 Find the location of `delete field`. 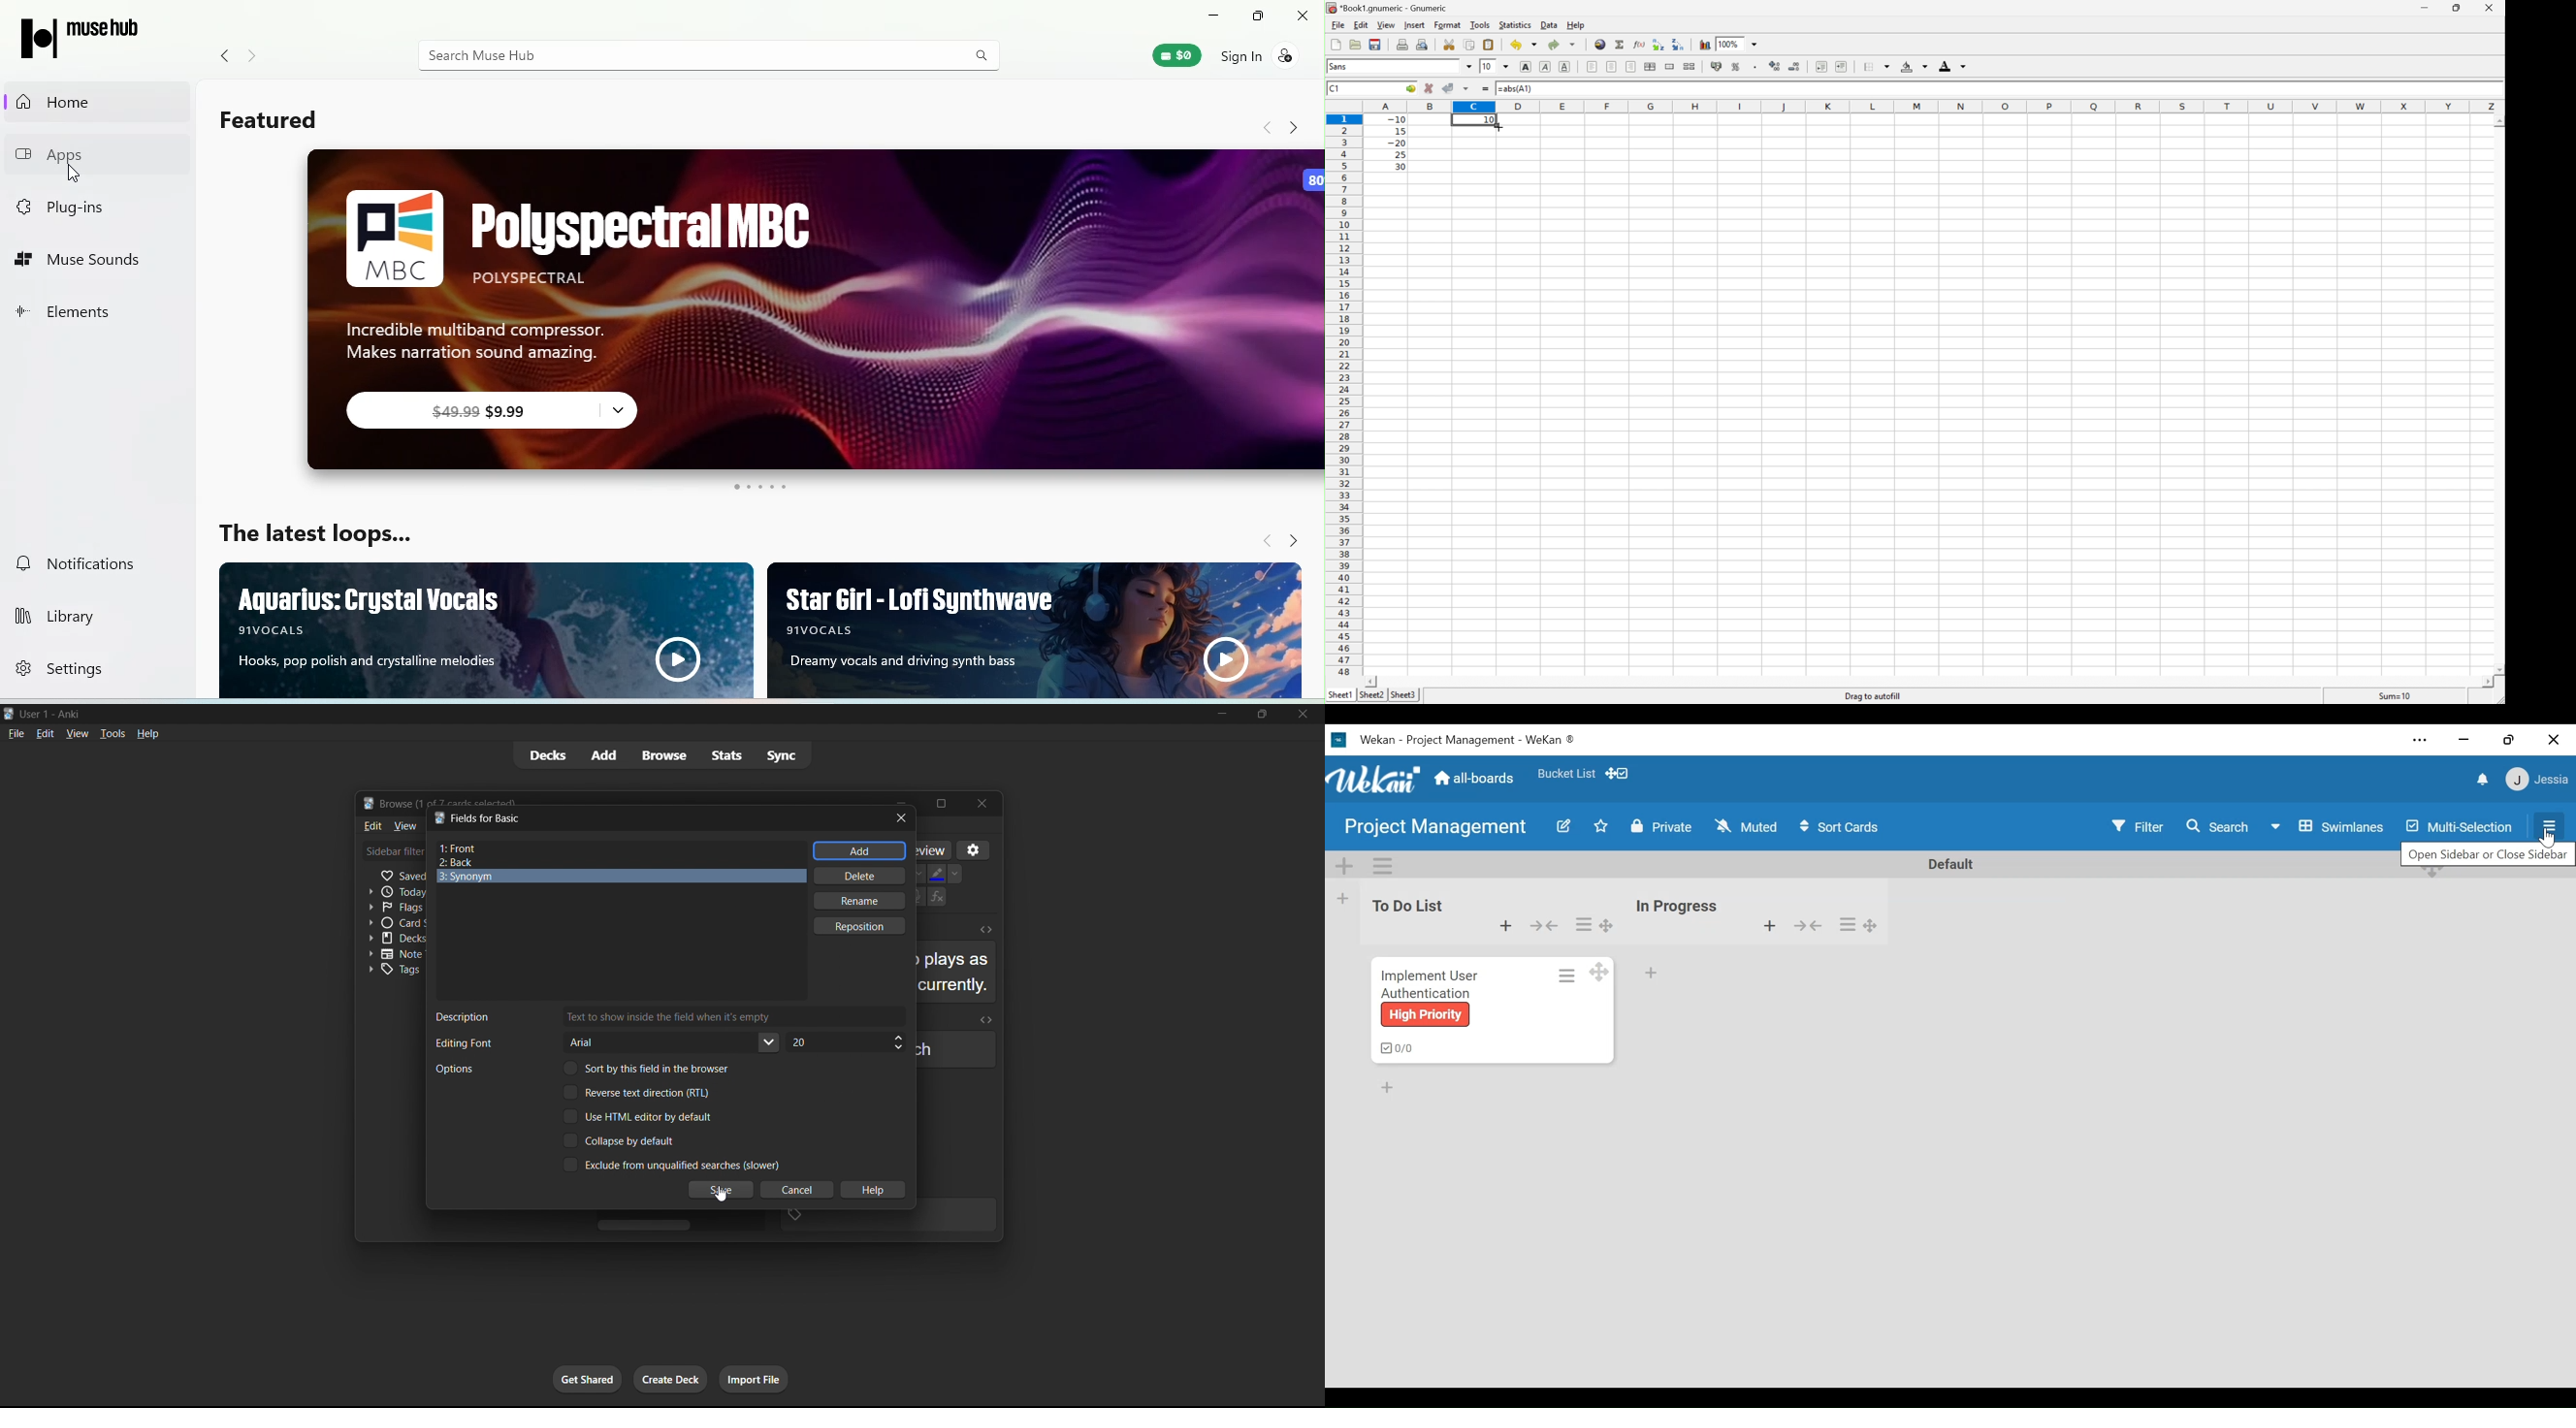

delete field is located at coordinates (856, 877).